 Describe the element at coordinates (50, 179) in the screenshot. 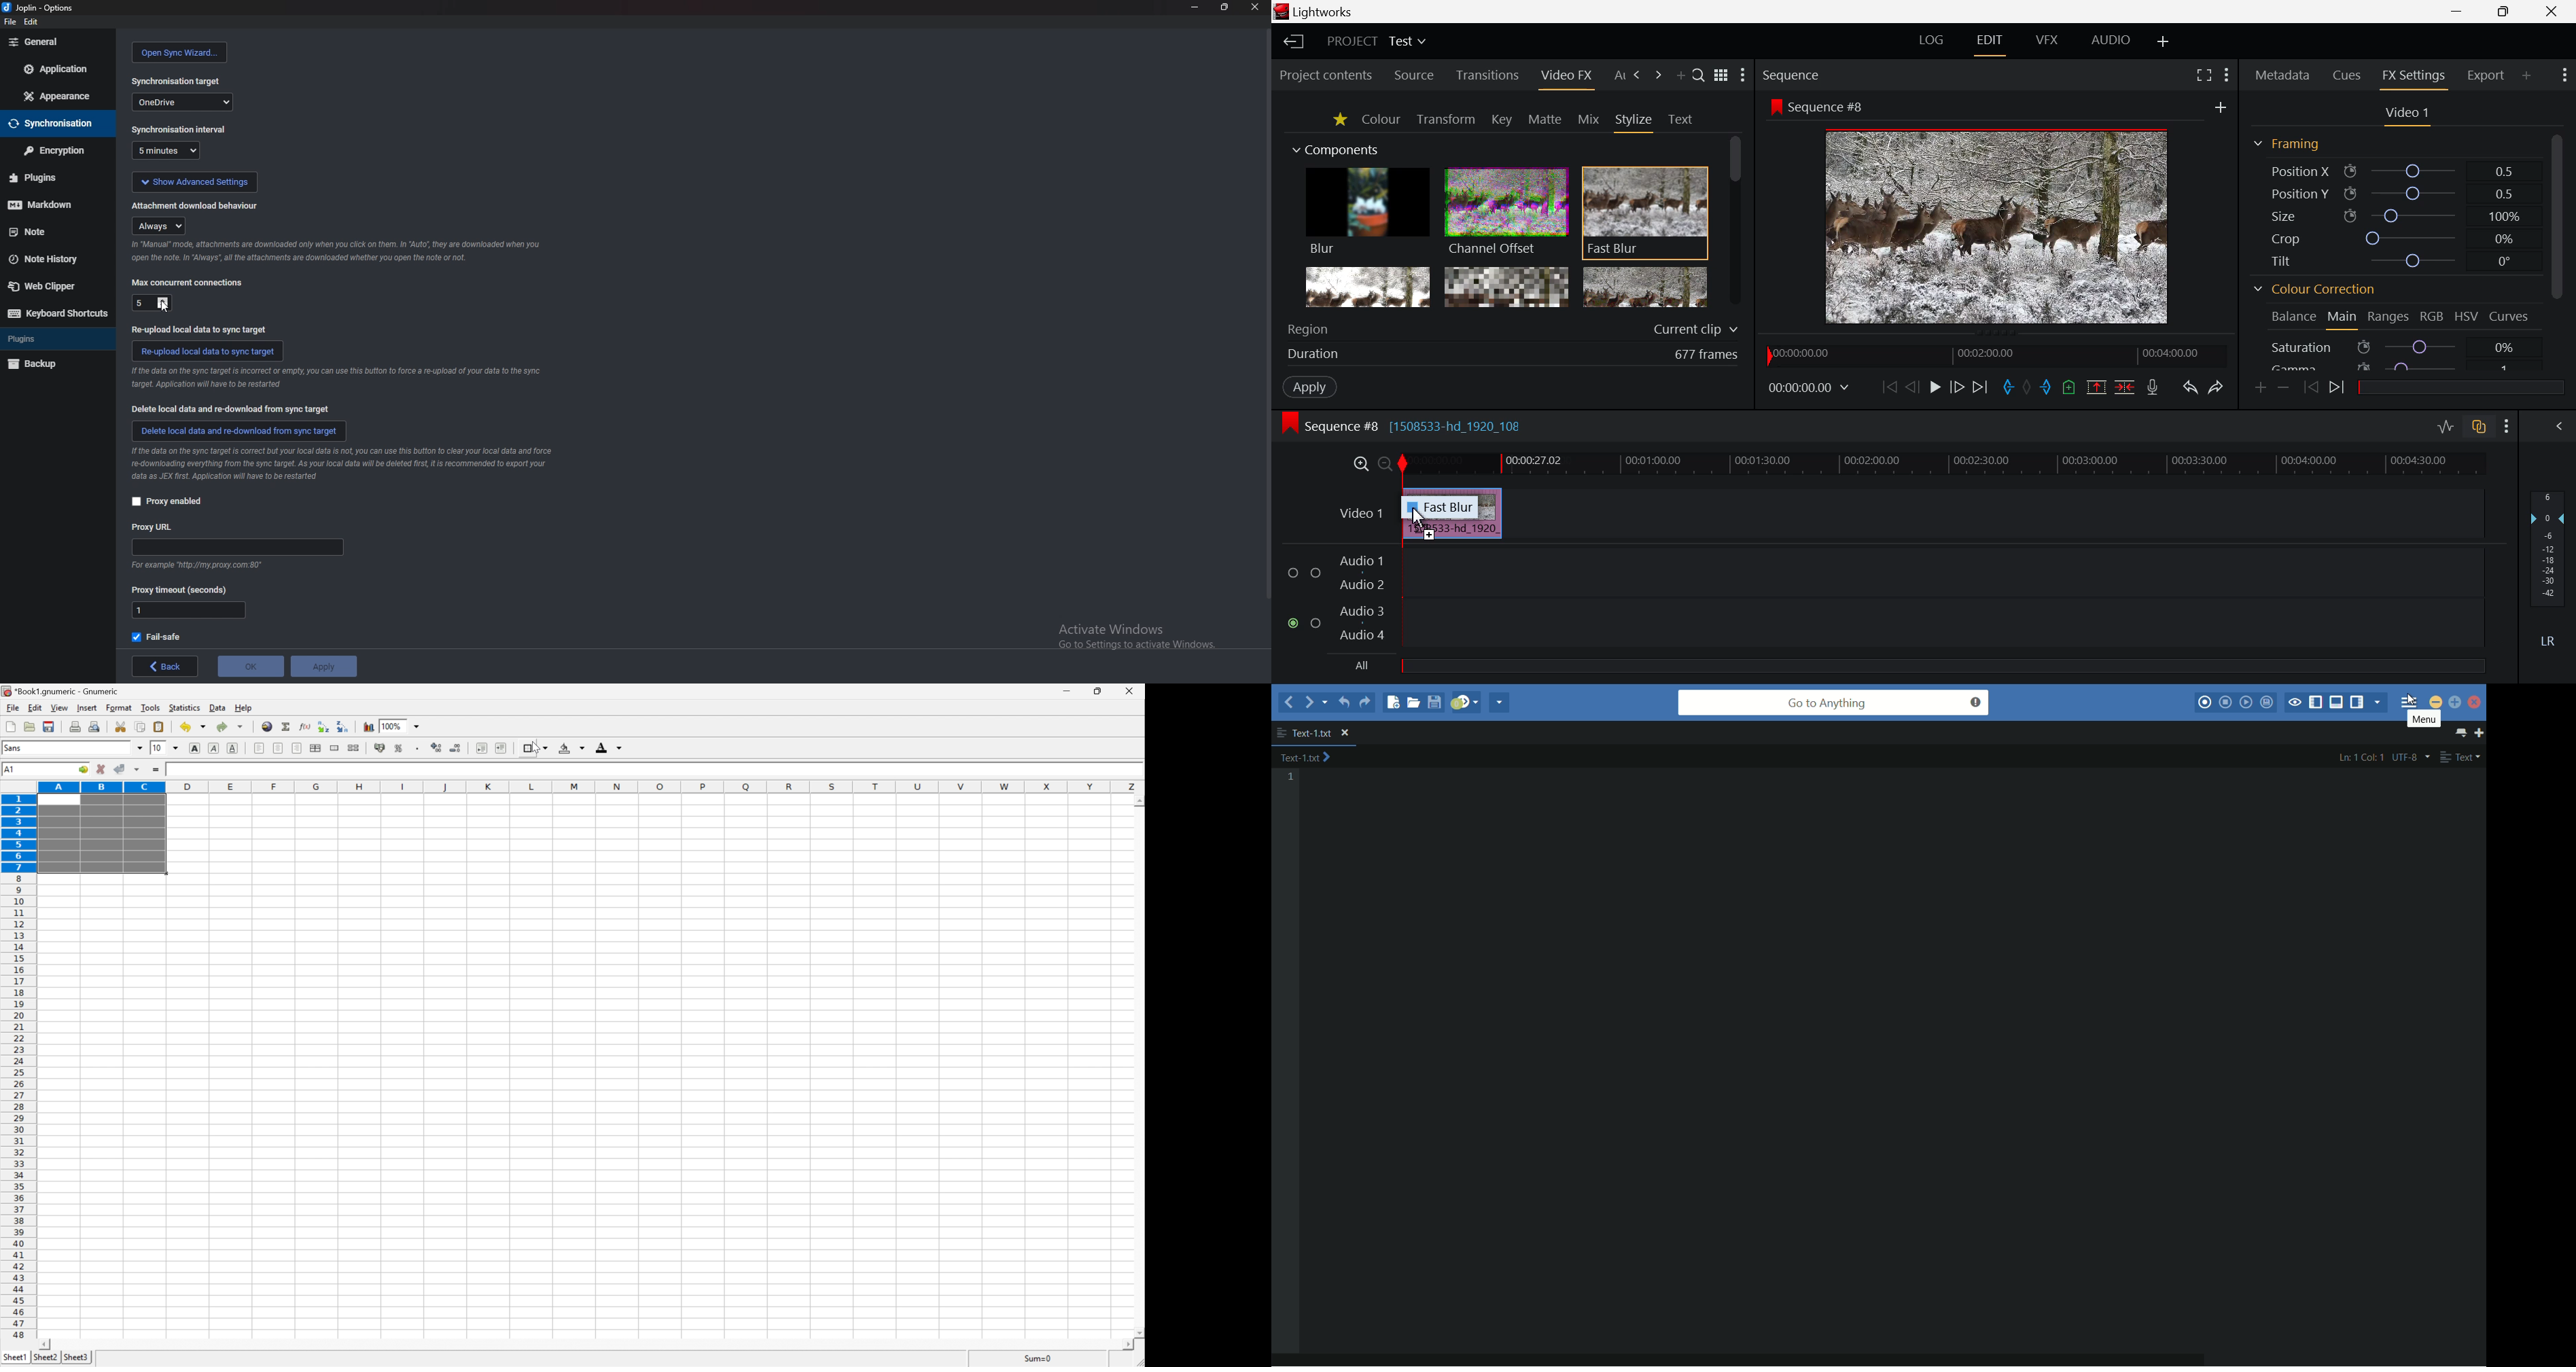

I see `plugins` at that location.